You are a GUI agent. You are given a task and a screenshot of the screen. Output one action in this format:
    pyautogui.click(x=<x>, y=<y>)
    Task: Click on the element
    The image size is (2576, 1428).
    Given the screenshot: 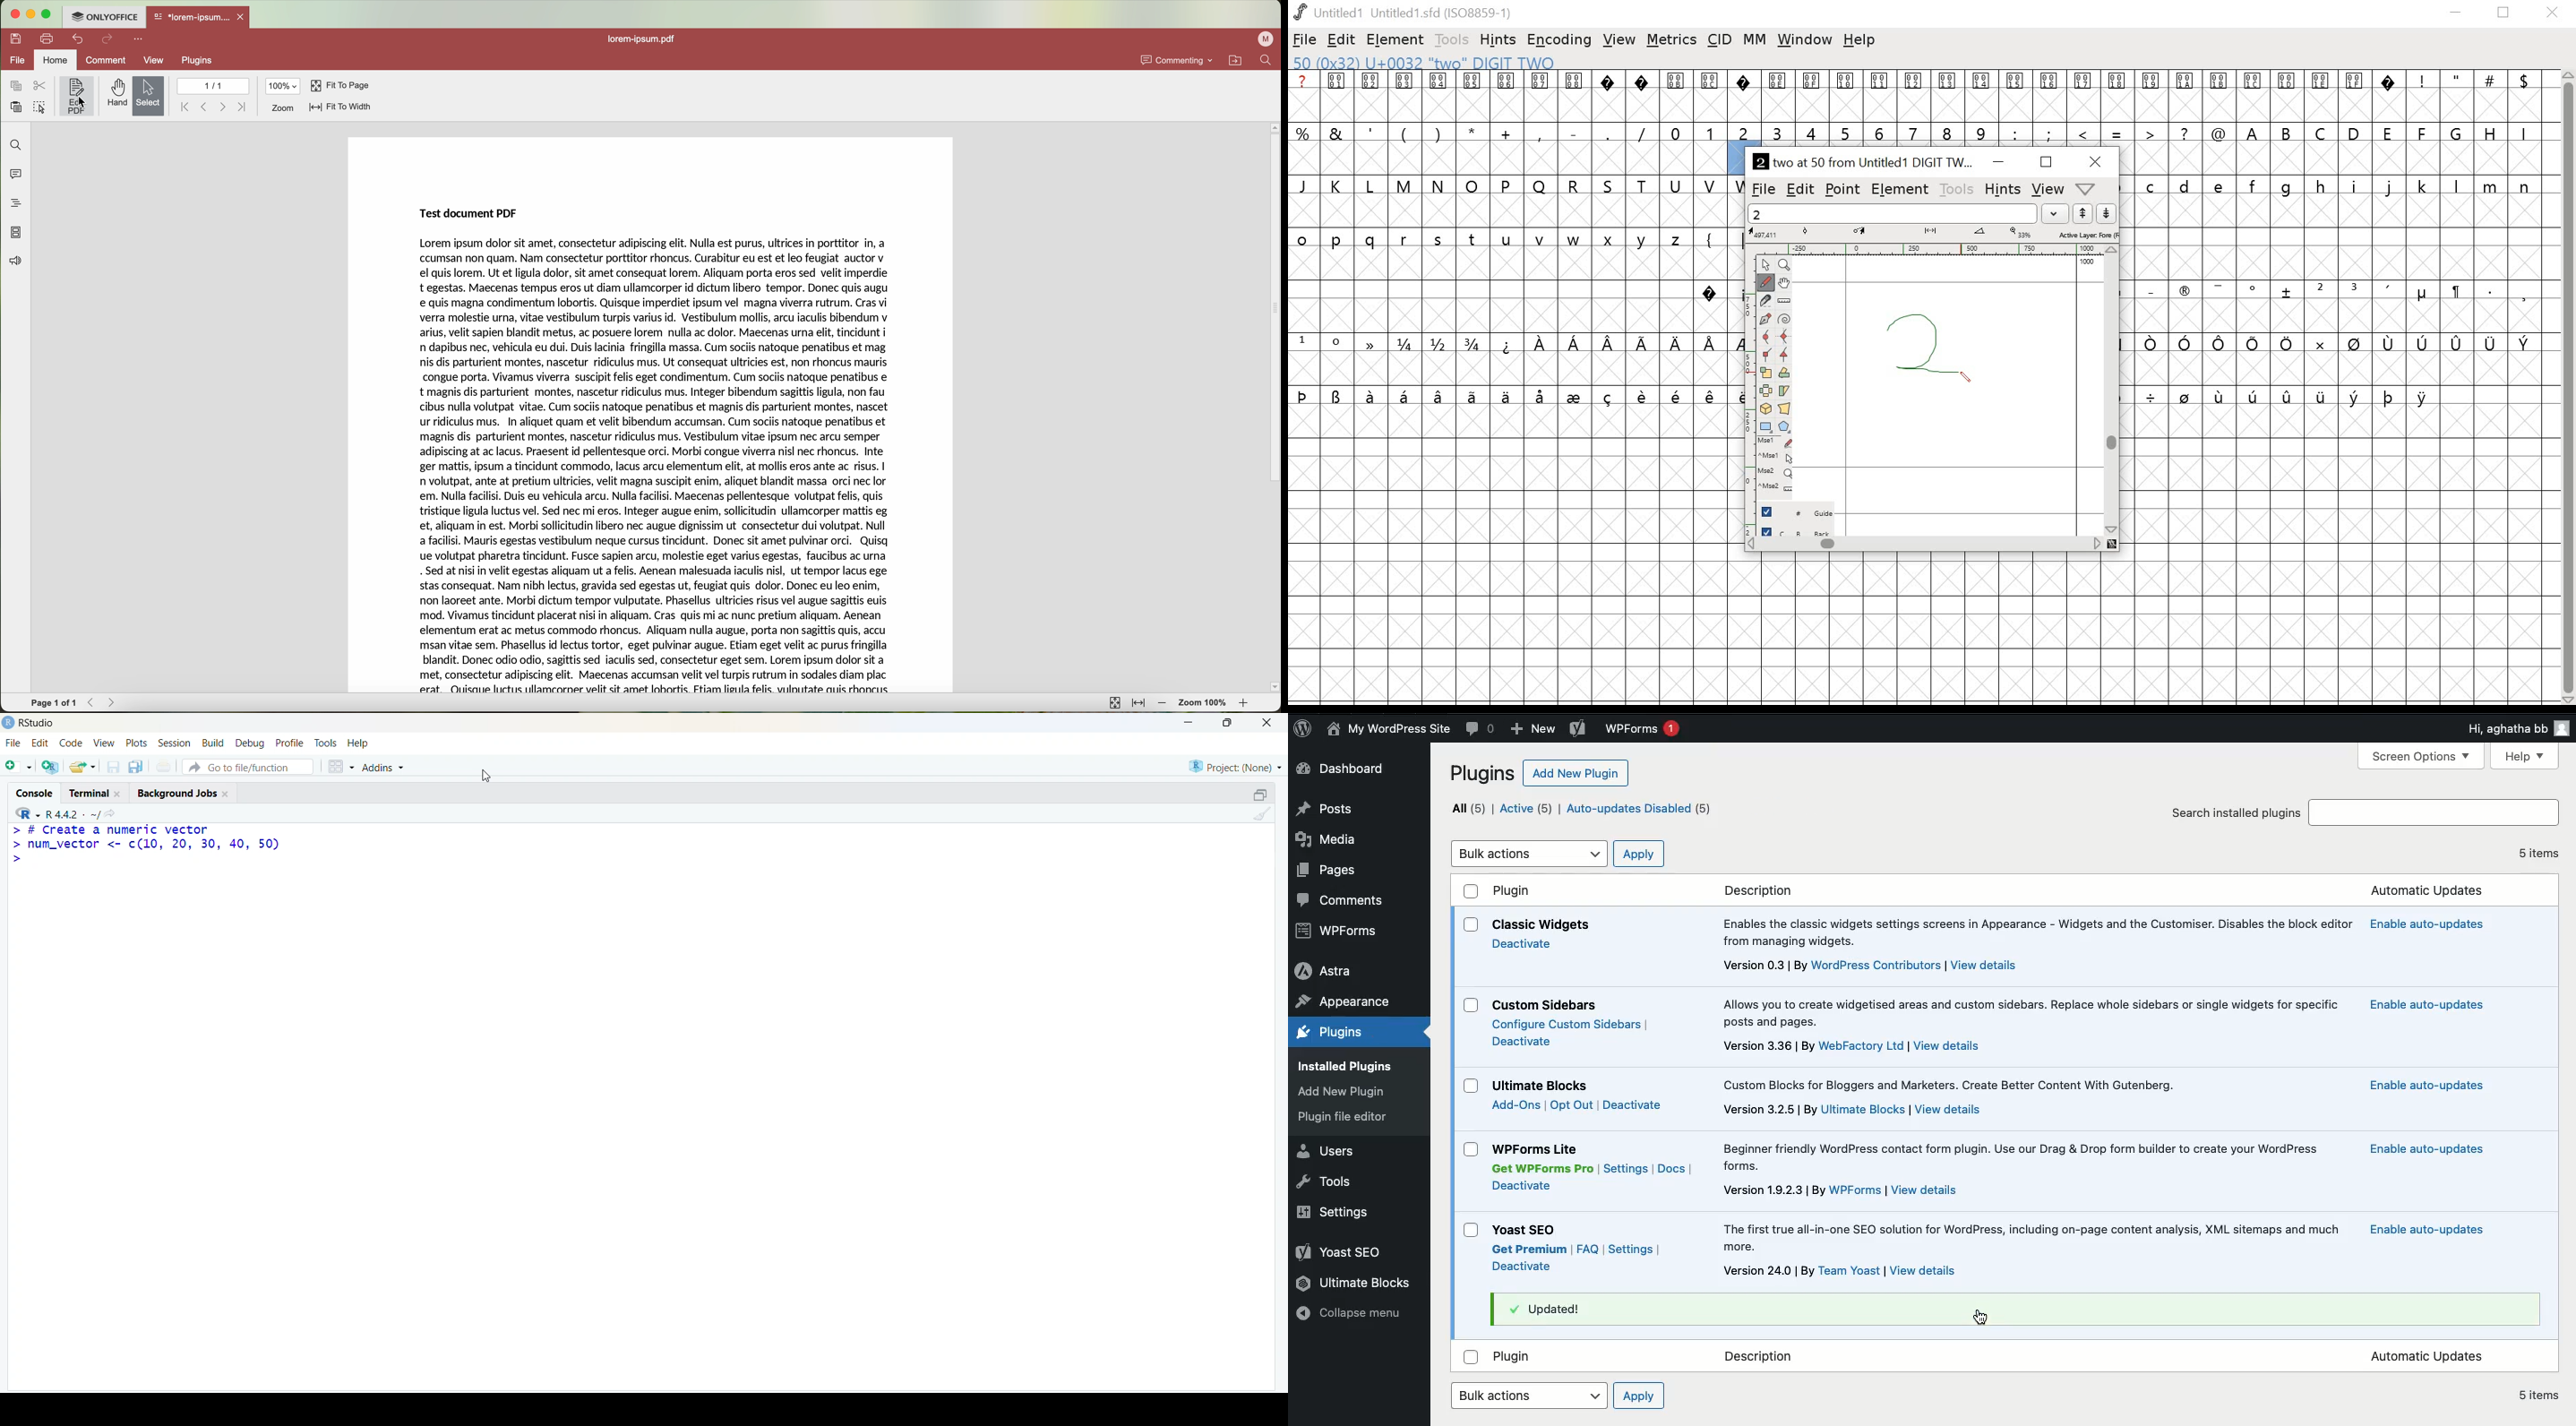 What is the action you would take?
    pyautogui.click(x=1902, y=189)
    